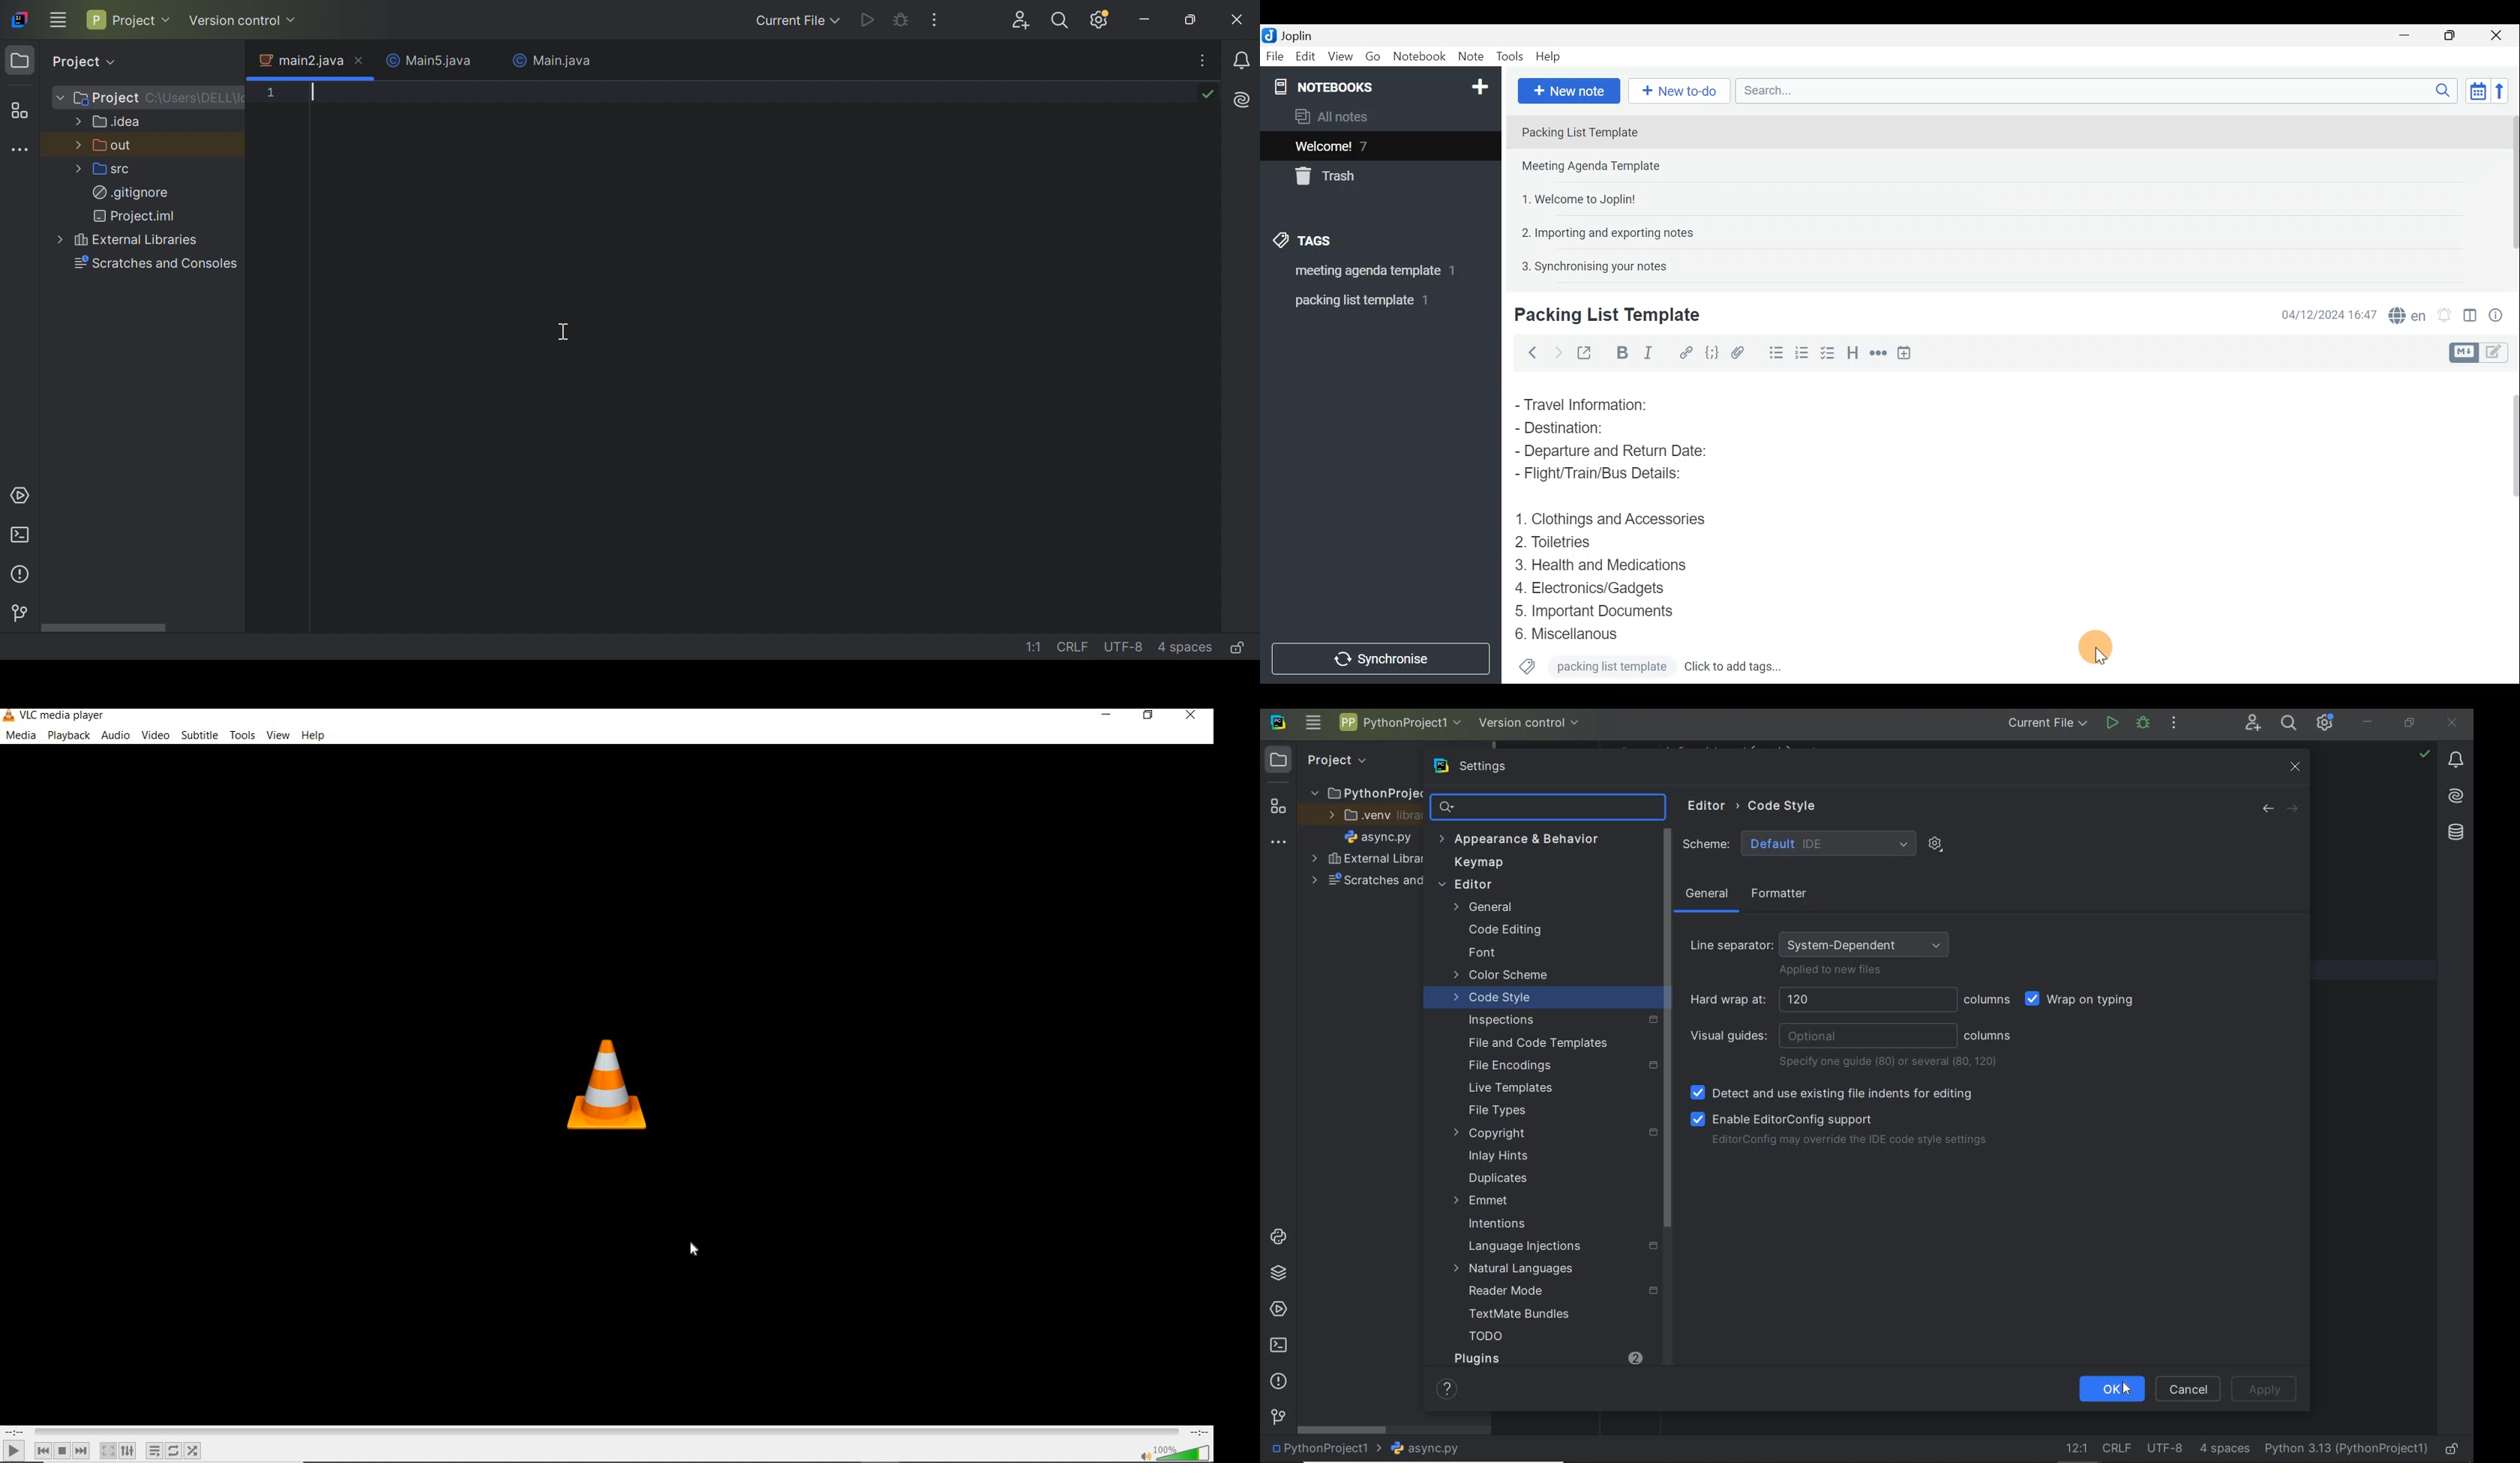 This screenshot has height=1484, width=2520. Describe the element at coordinates (2500, 35) in the screenshot. I see `Close` at that location.